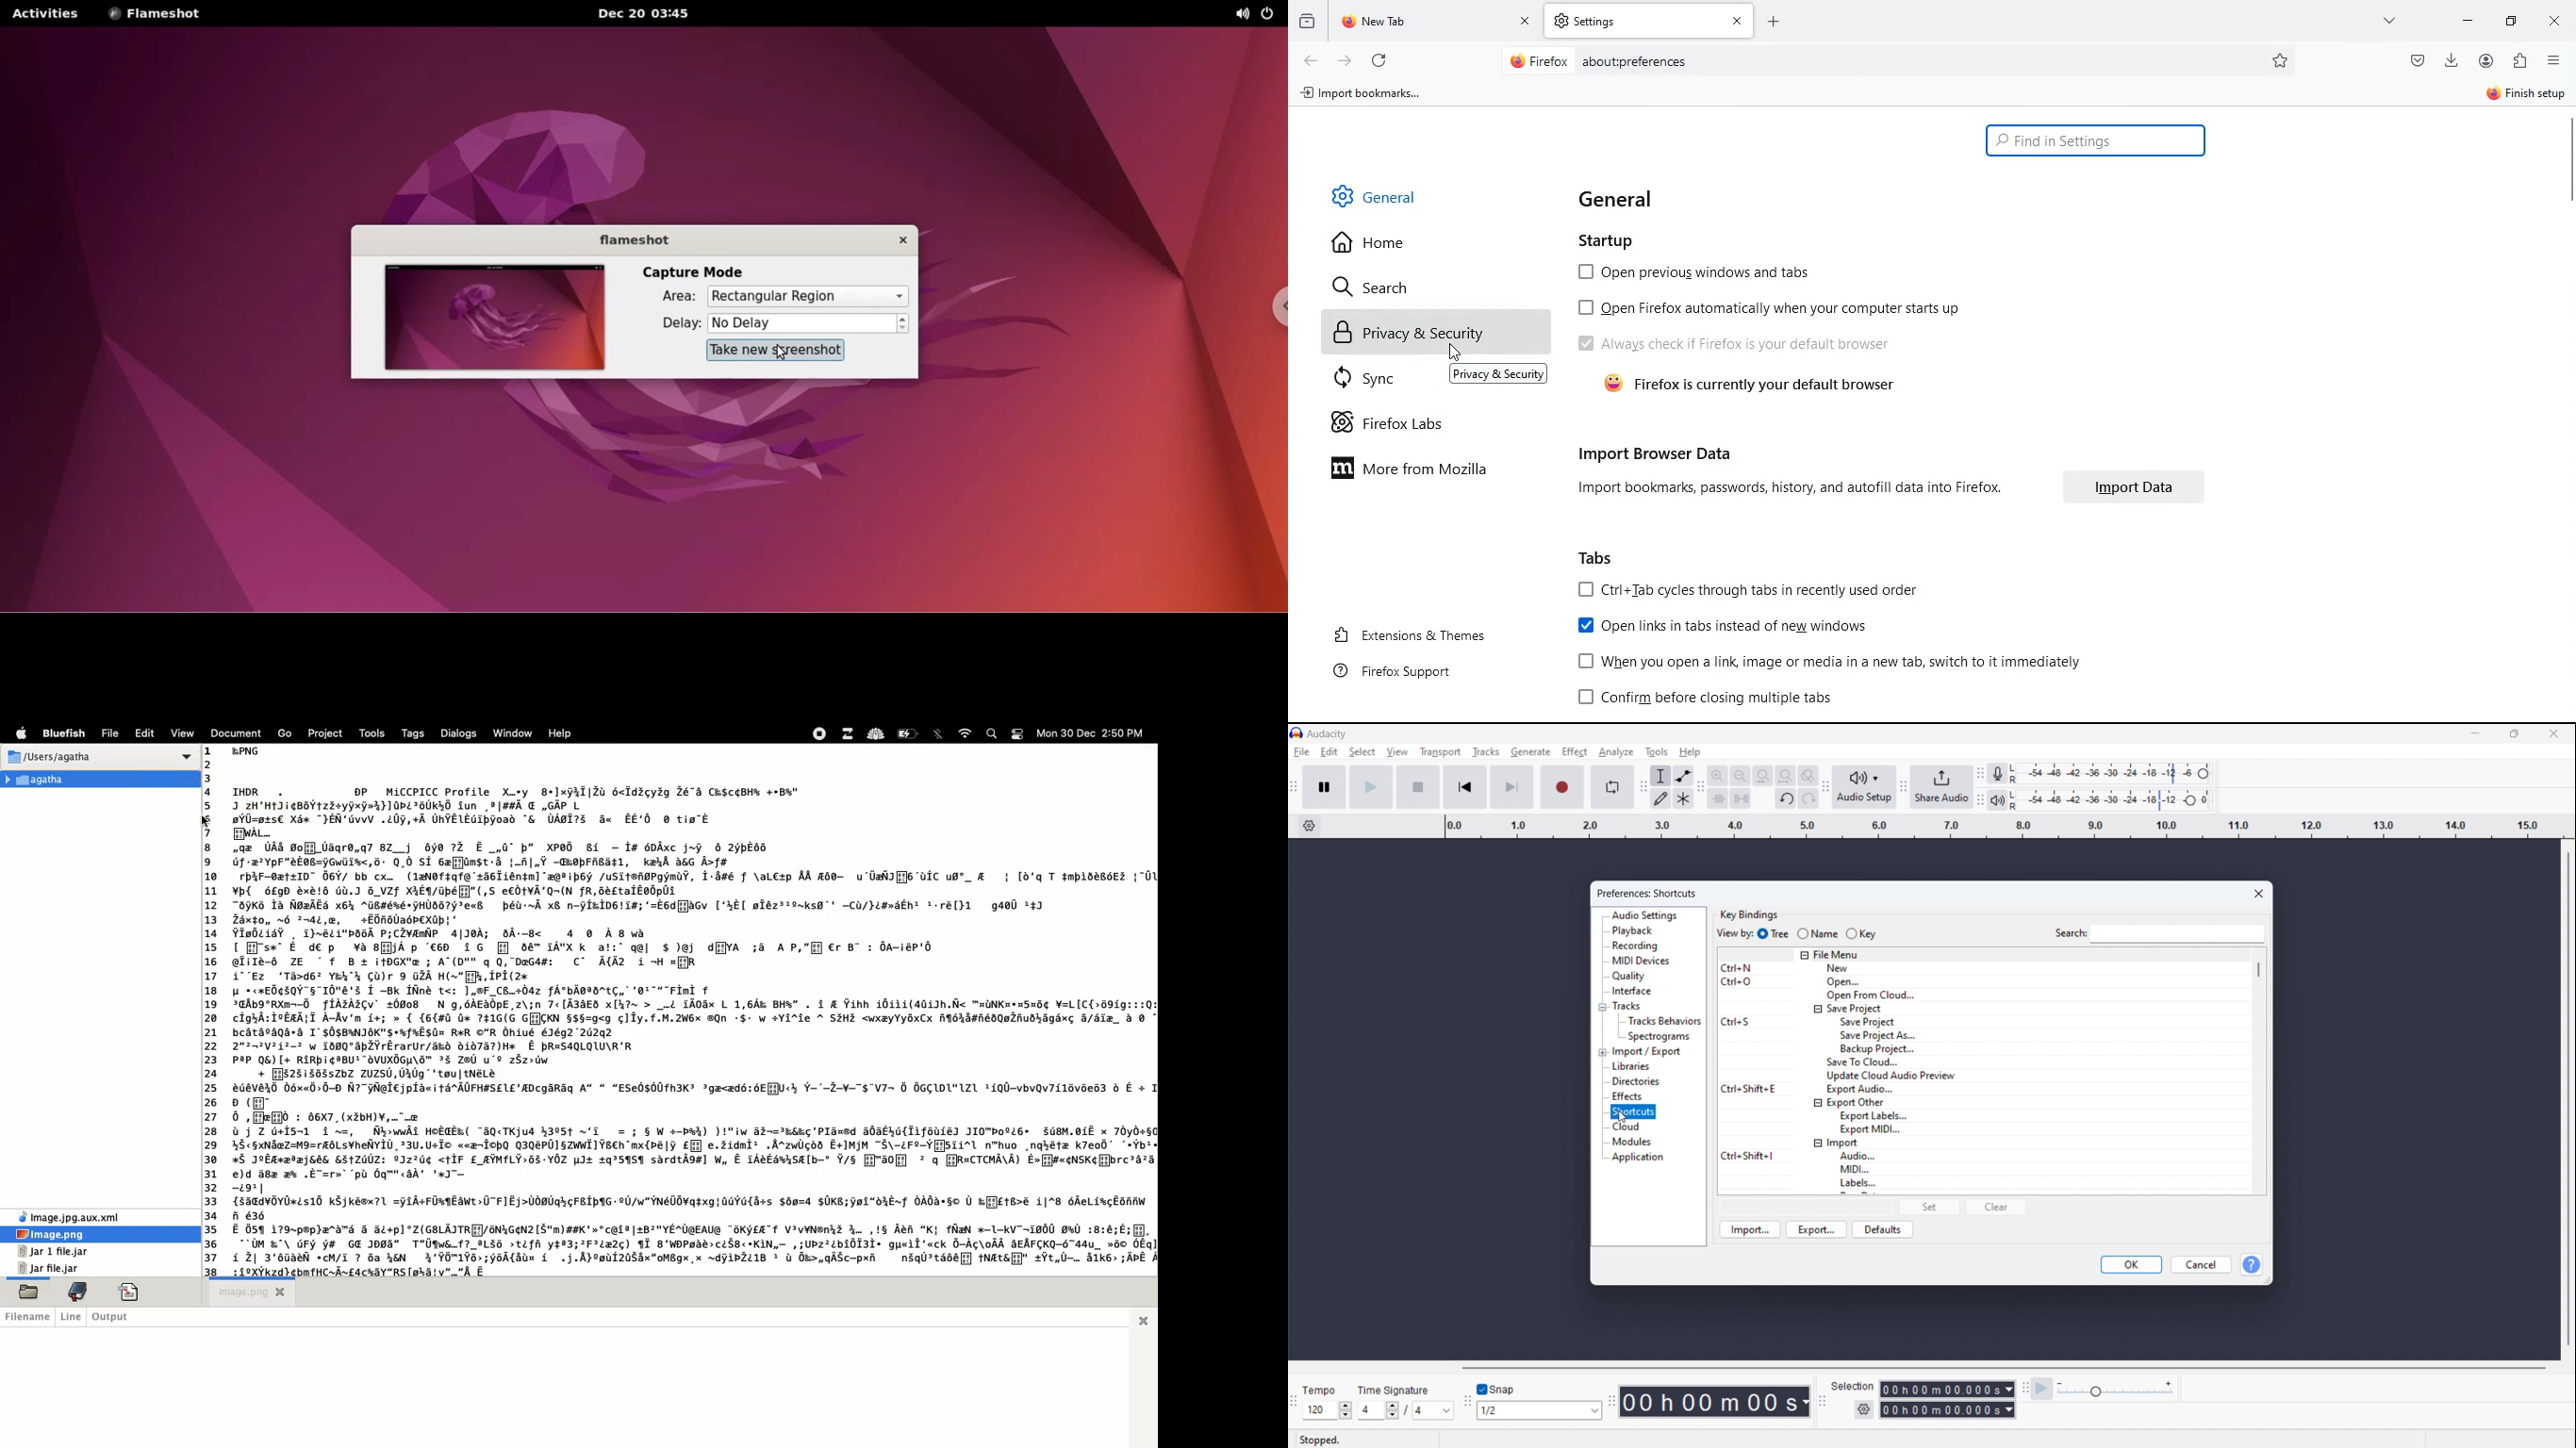 This screenshot has height=1456, width=2576. What do you see at coordinates (1405, 670) in the screenshot?
I see `firefox support` at bounding box center [1405, 670].